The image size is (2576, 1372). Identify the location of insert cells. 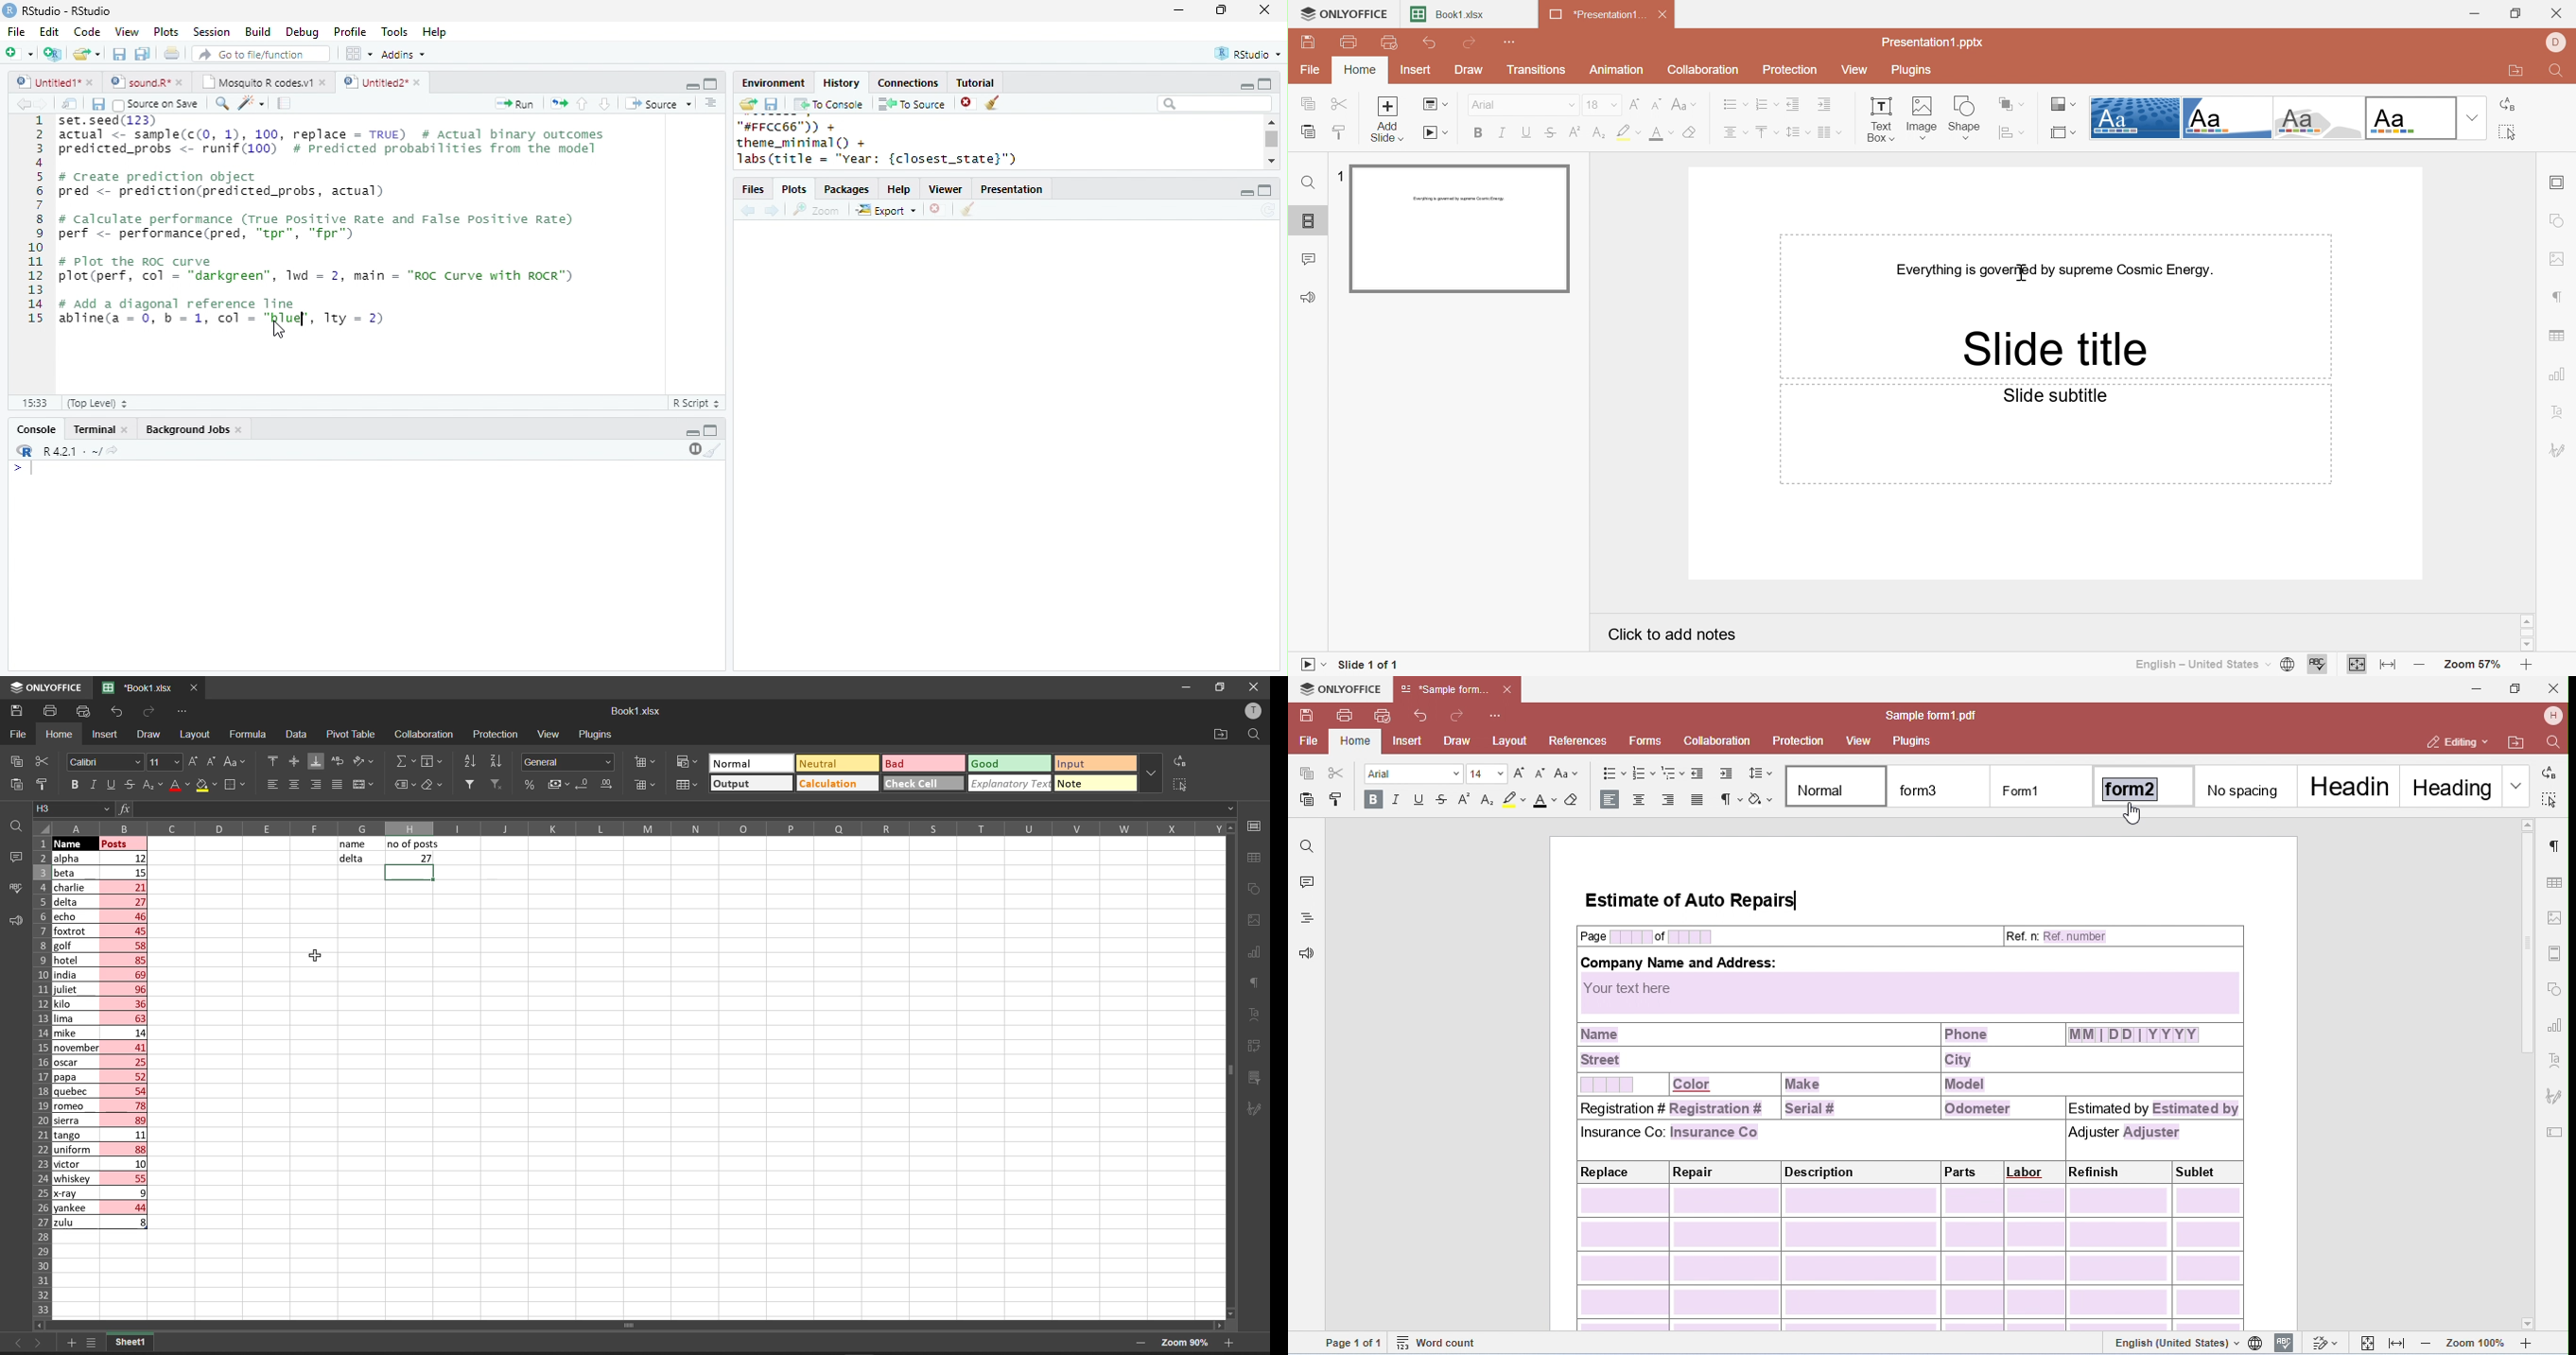
(643, 763).